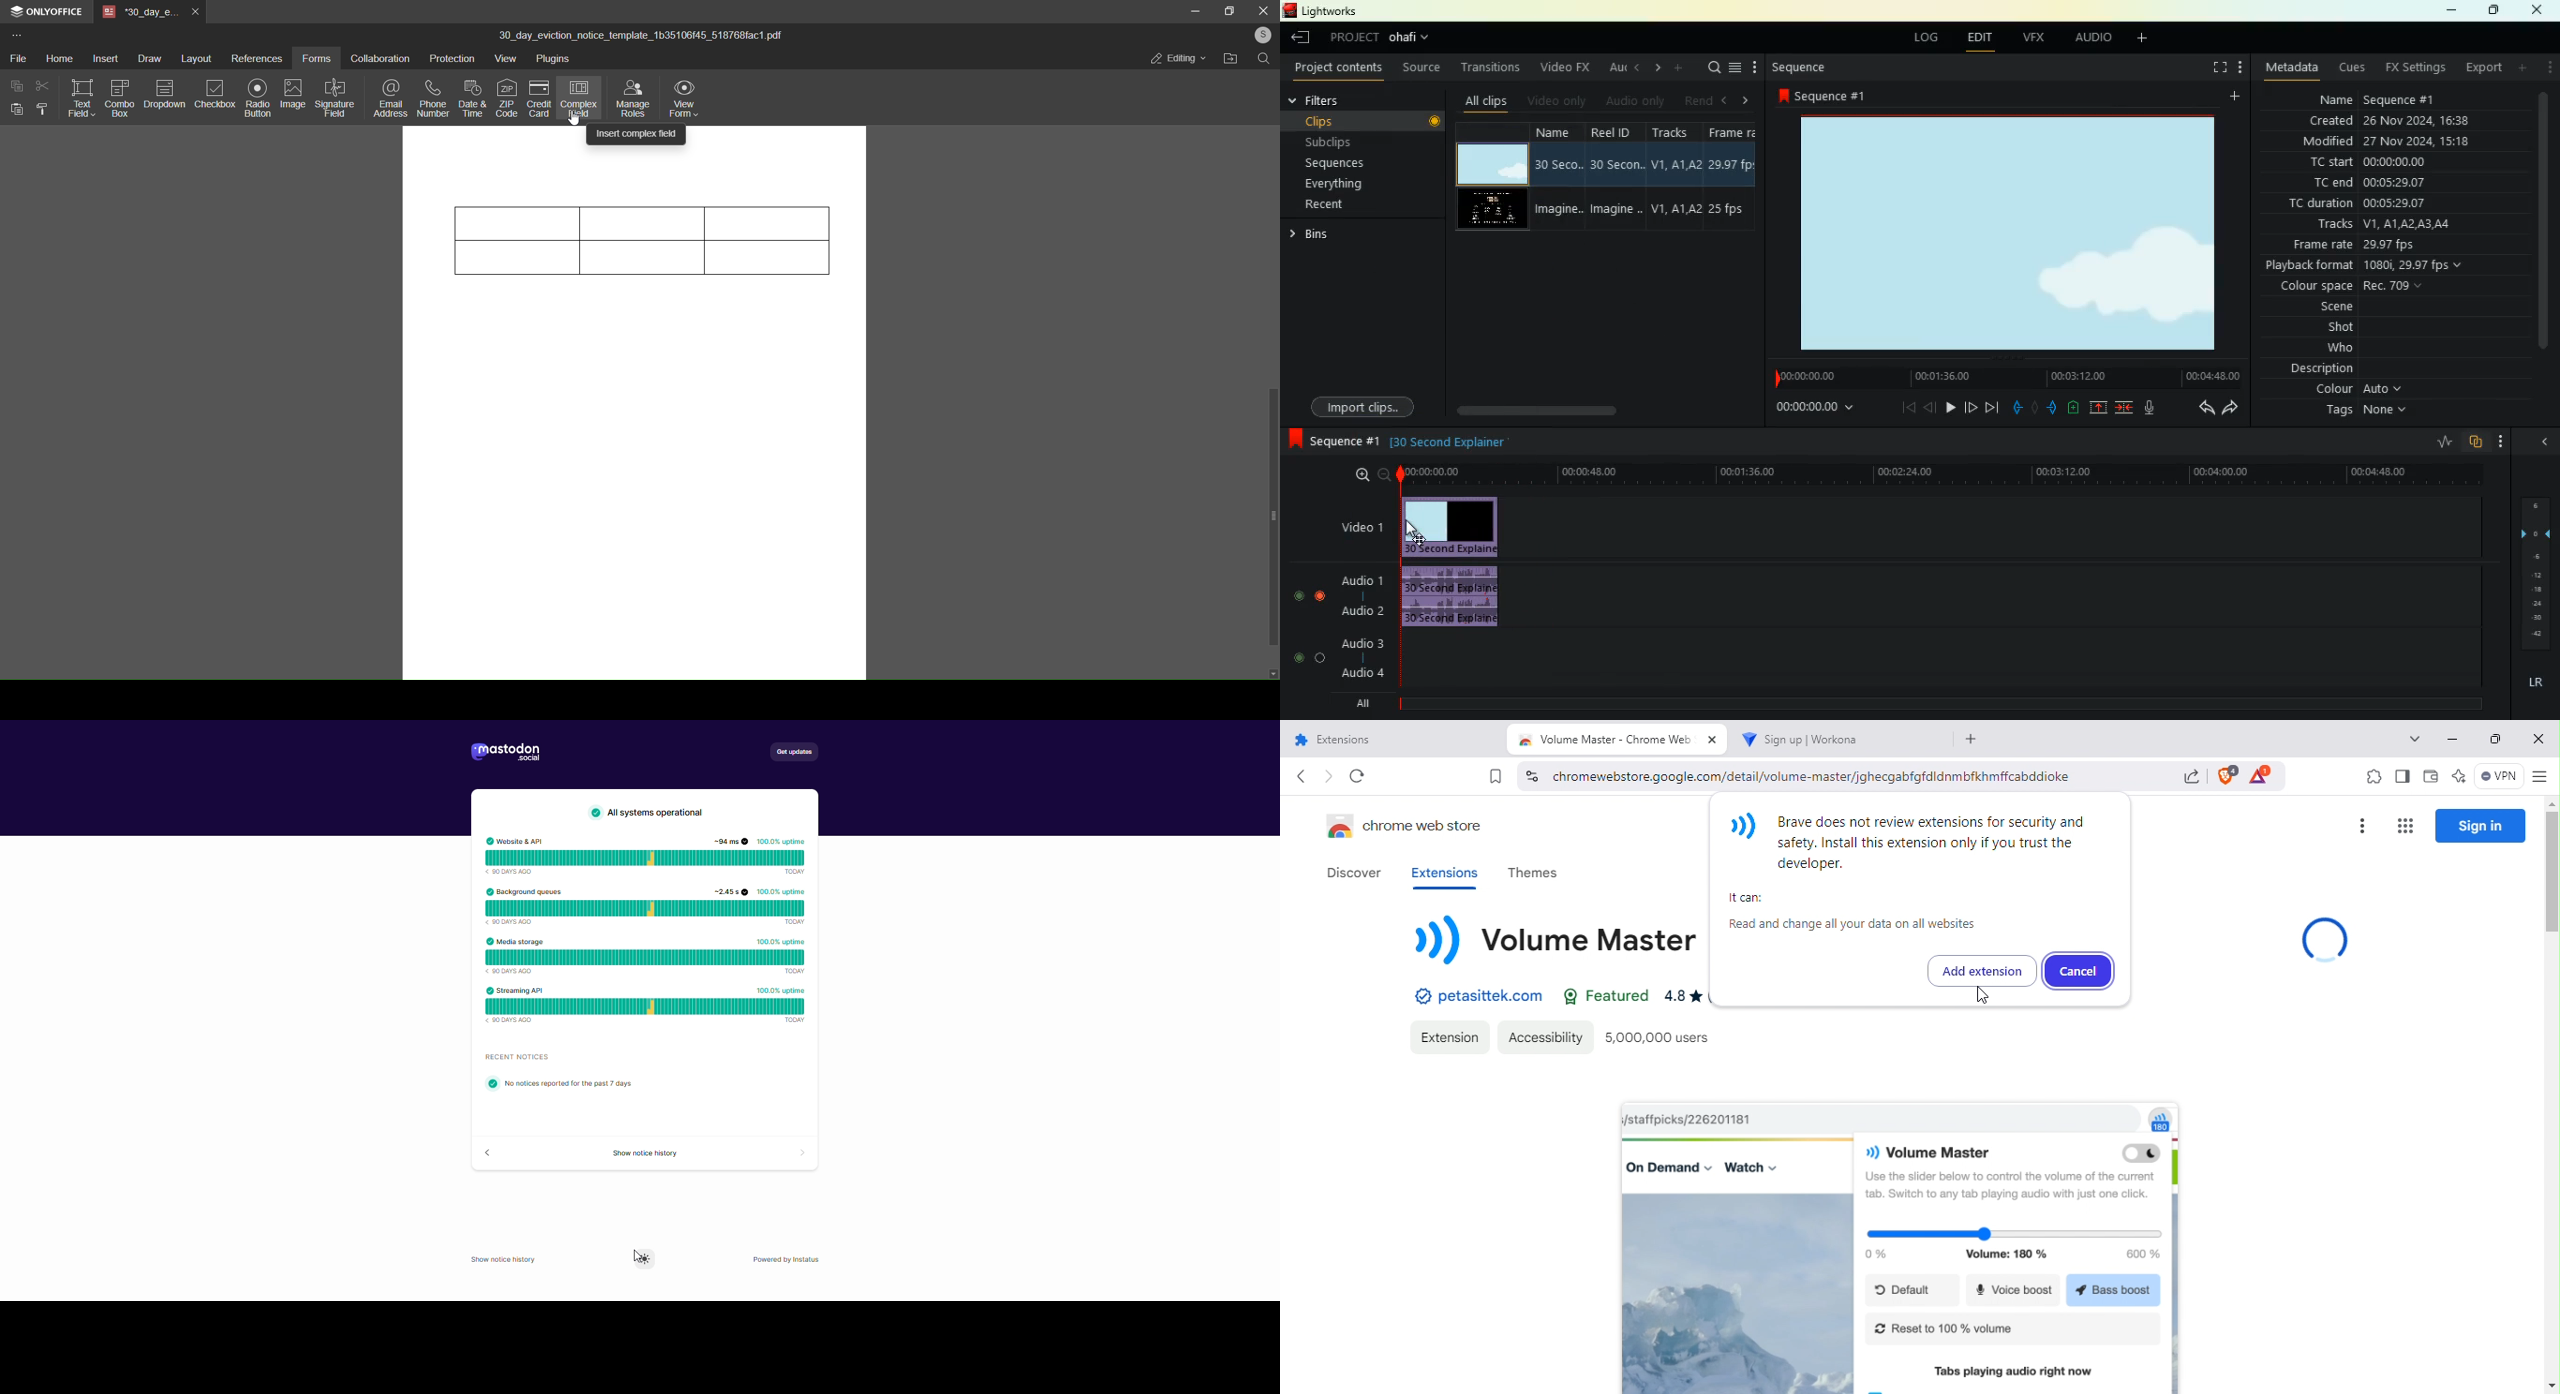 Image resolution: width=2576 pixels, height=1400 pixels. What do you see at coordinates (646, 857) in the screenshot?
I see `website & API` at bounding box center [646, 857].